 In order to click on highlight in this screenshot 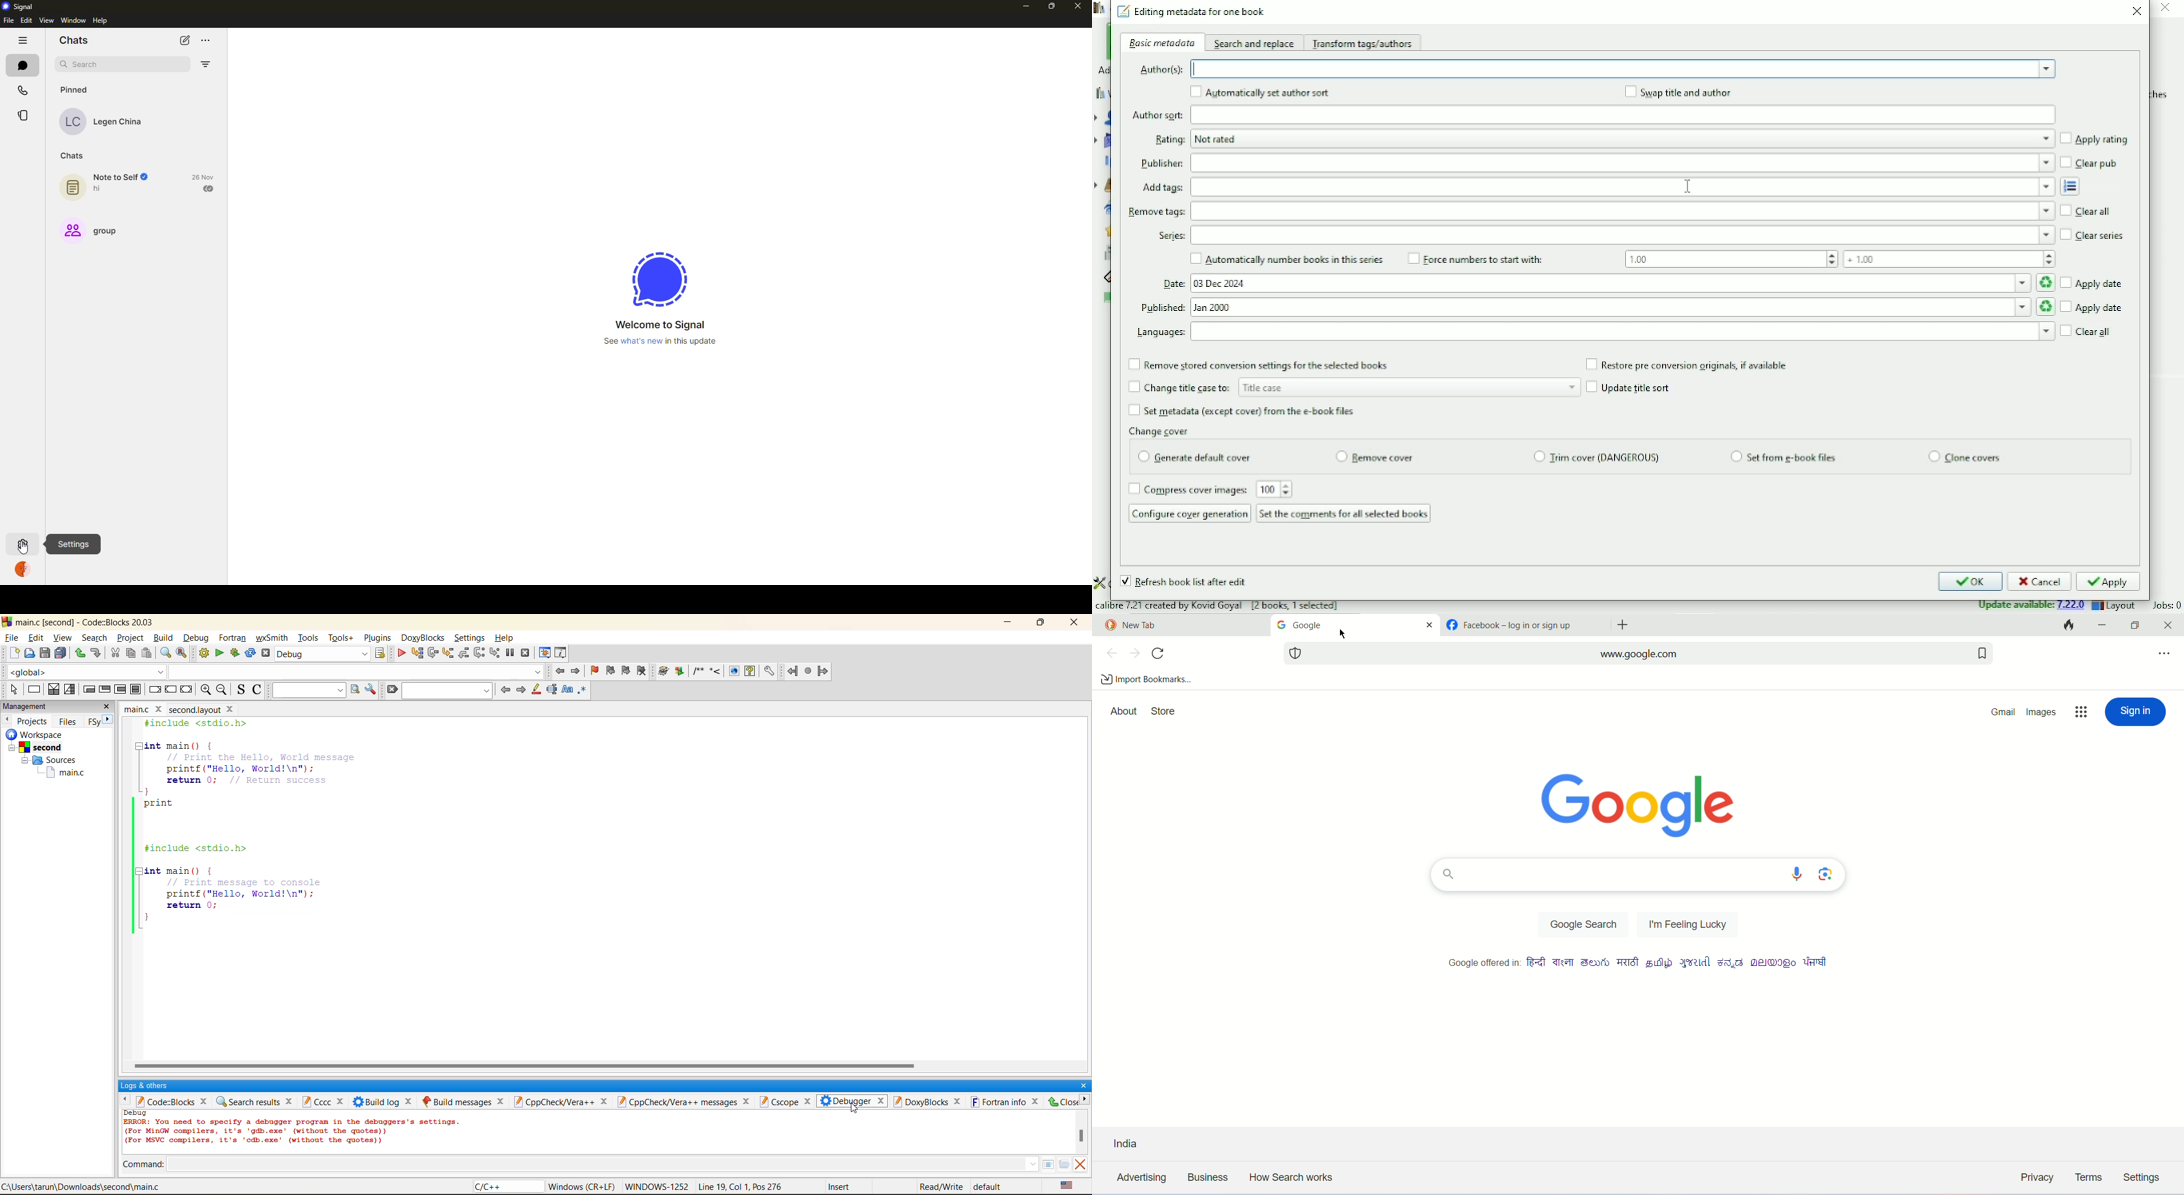, I will do `click(536, 692)`.